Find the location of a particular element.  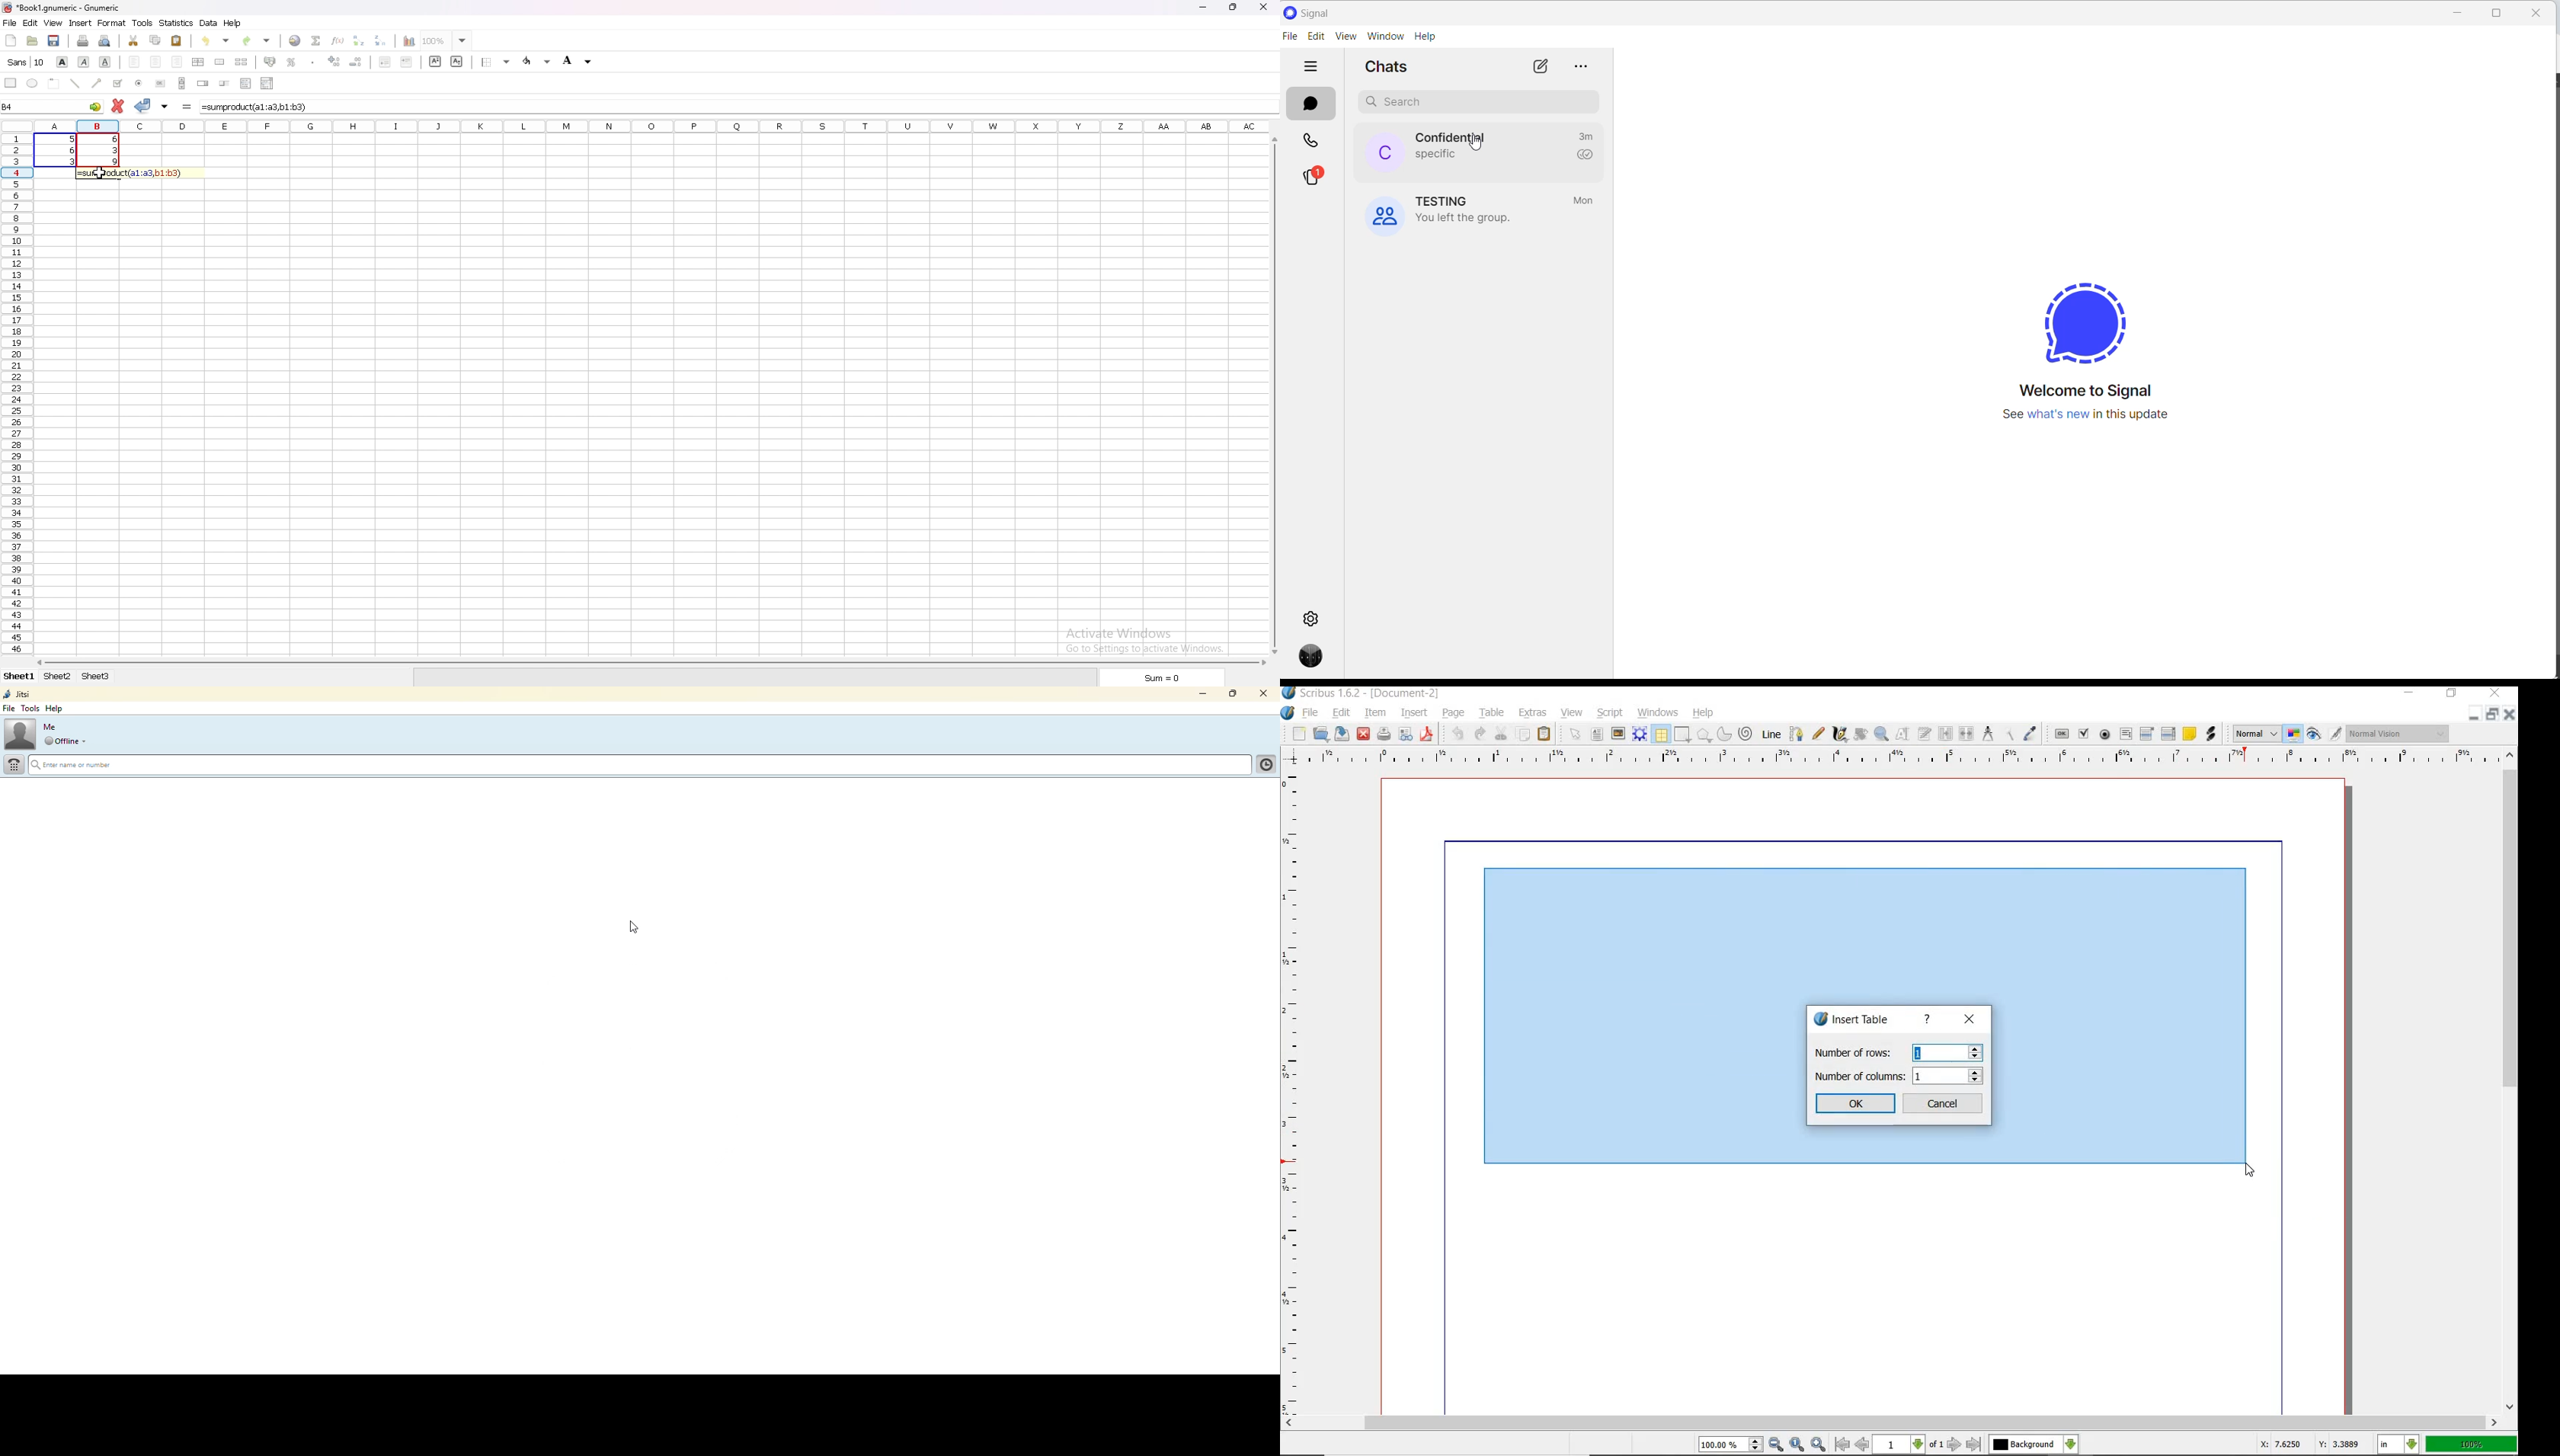

new is located at coordinates (11, 40).